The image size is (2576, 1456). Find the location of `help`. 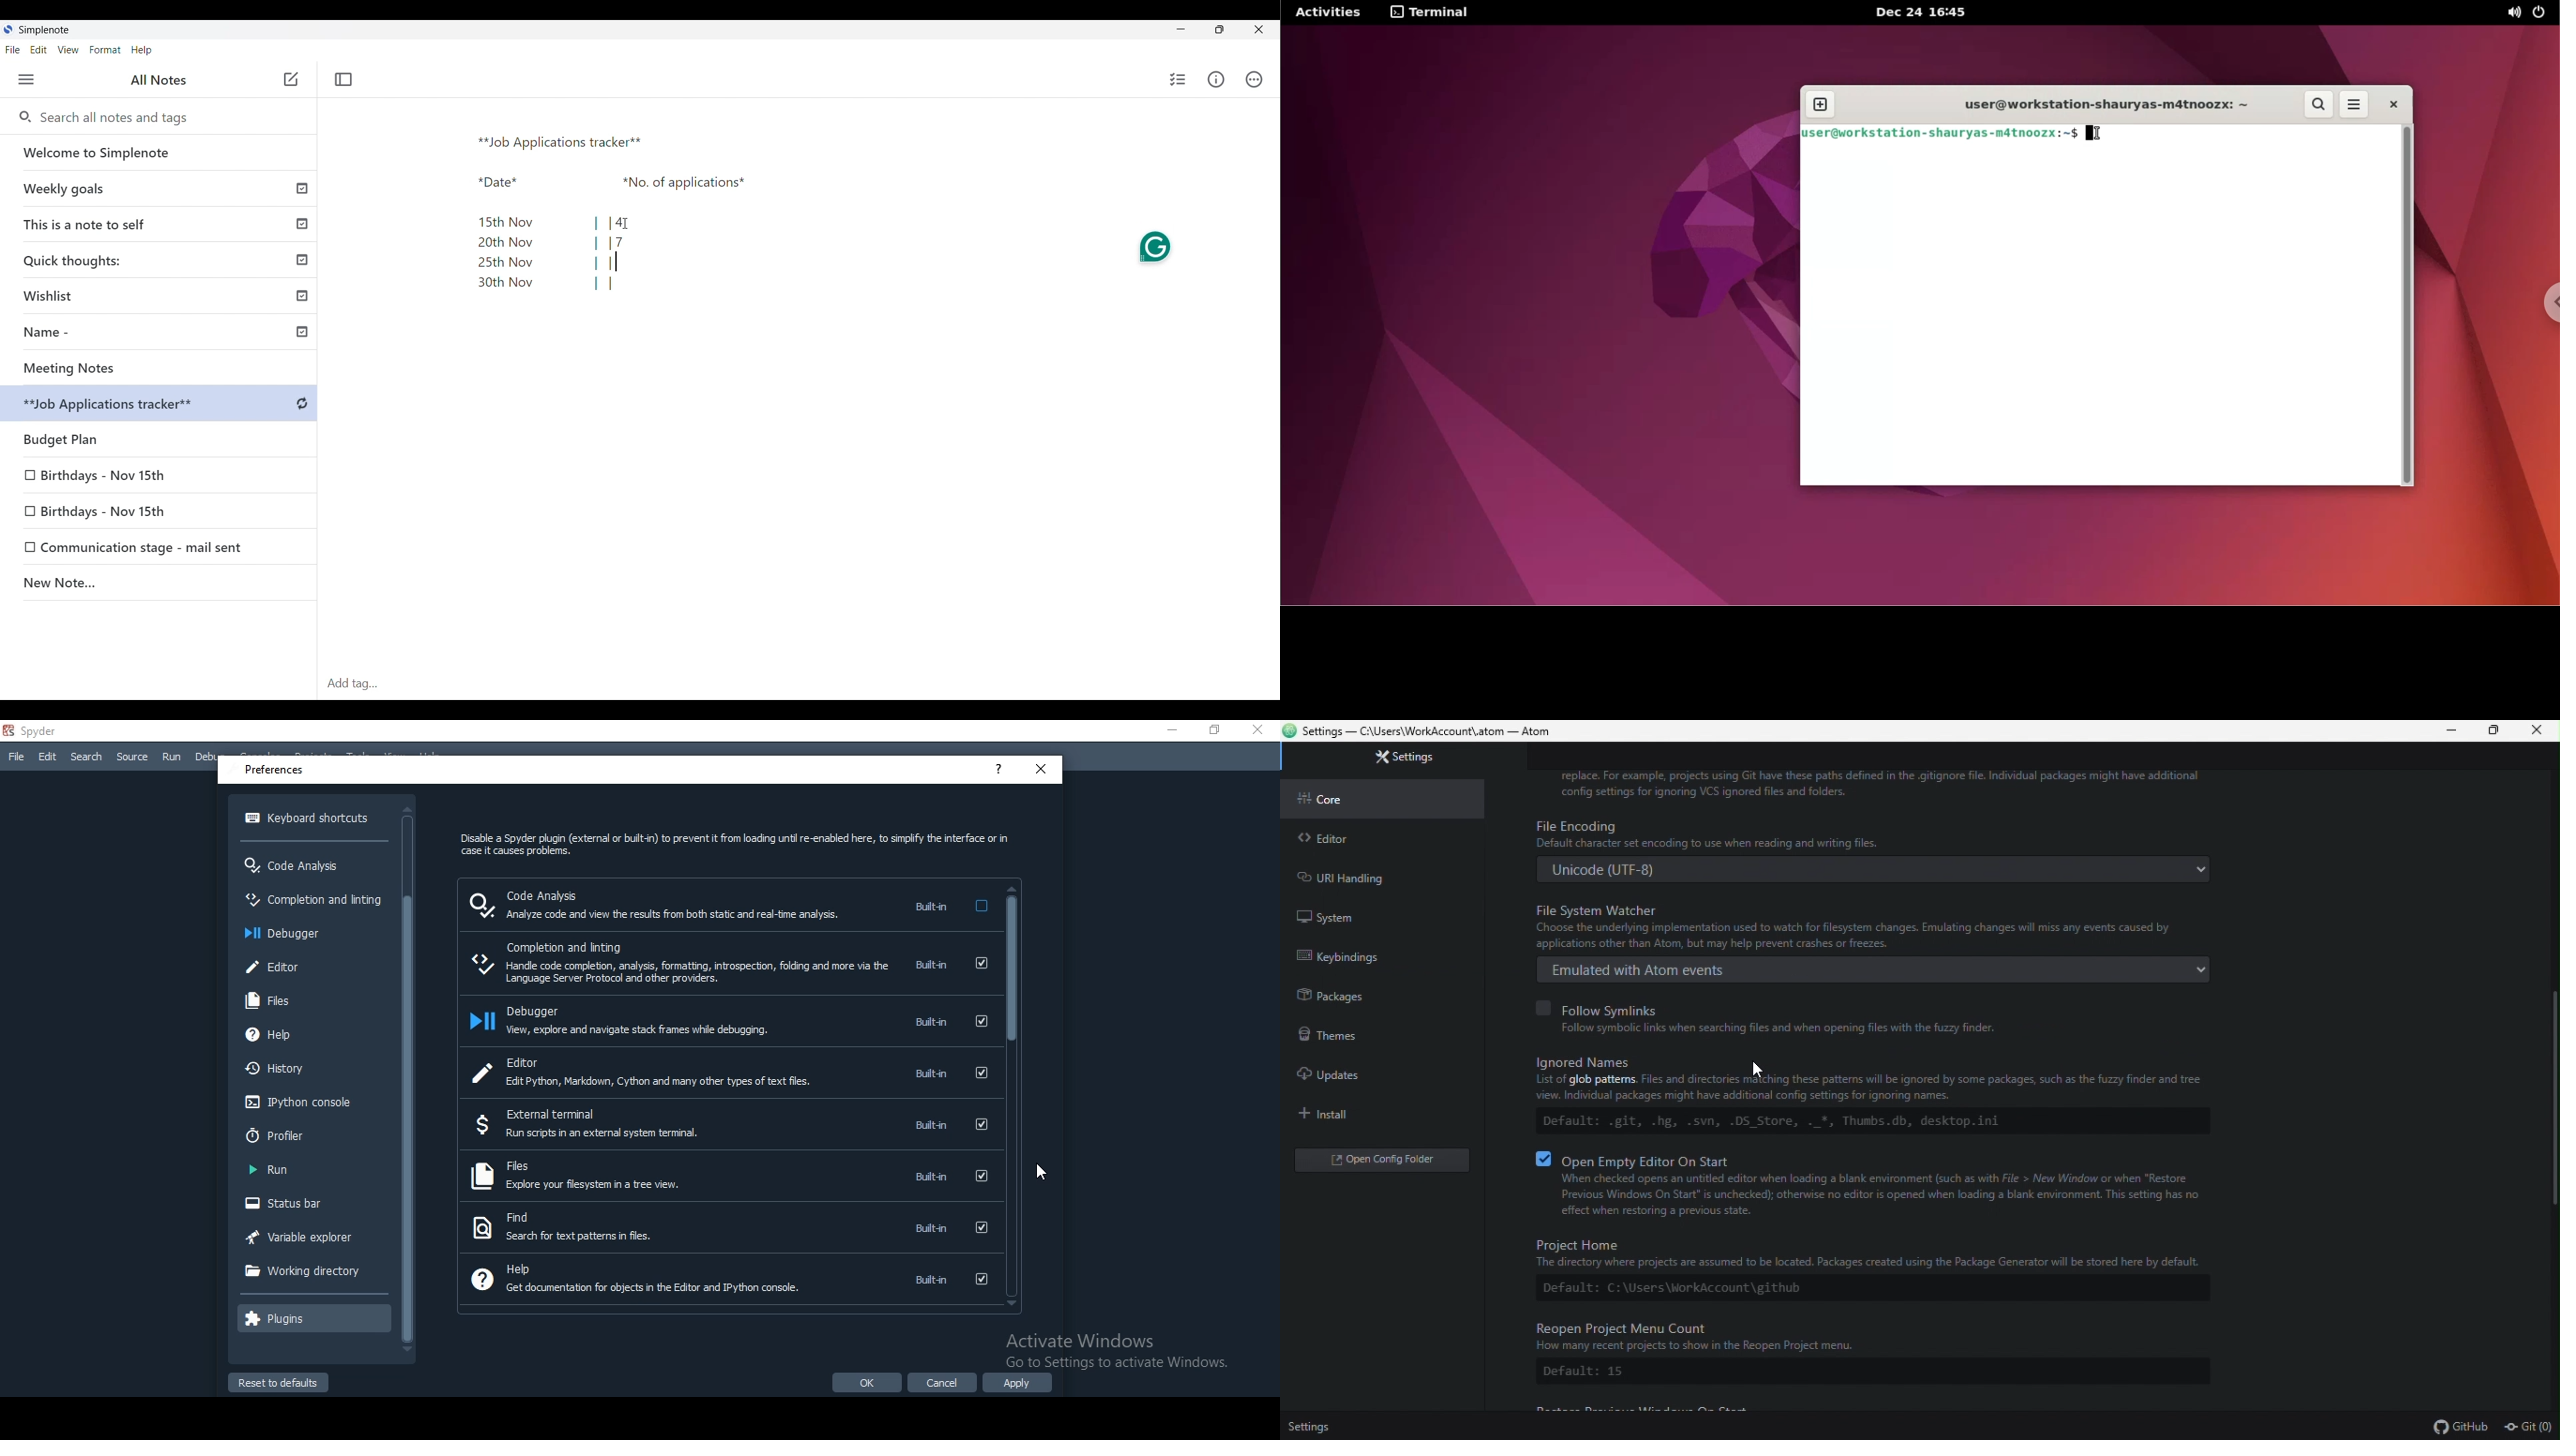

help is located at coordinates (998, 770).